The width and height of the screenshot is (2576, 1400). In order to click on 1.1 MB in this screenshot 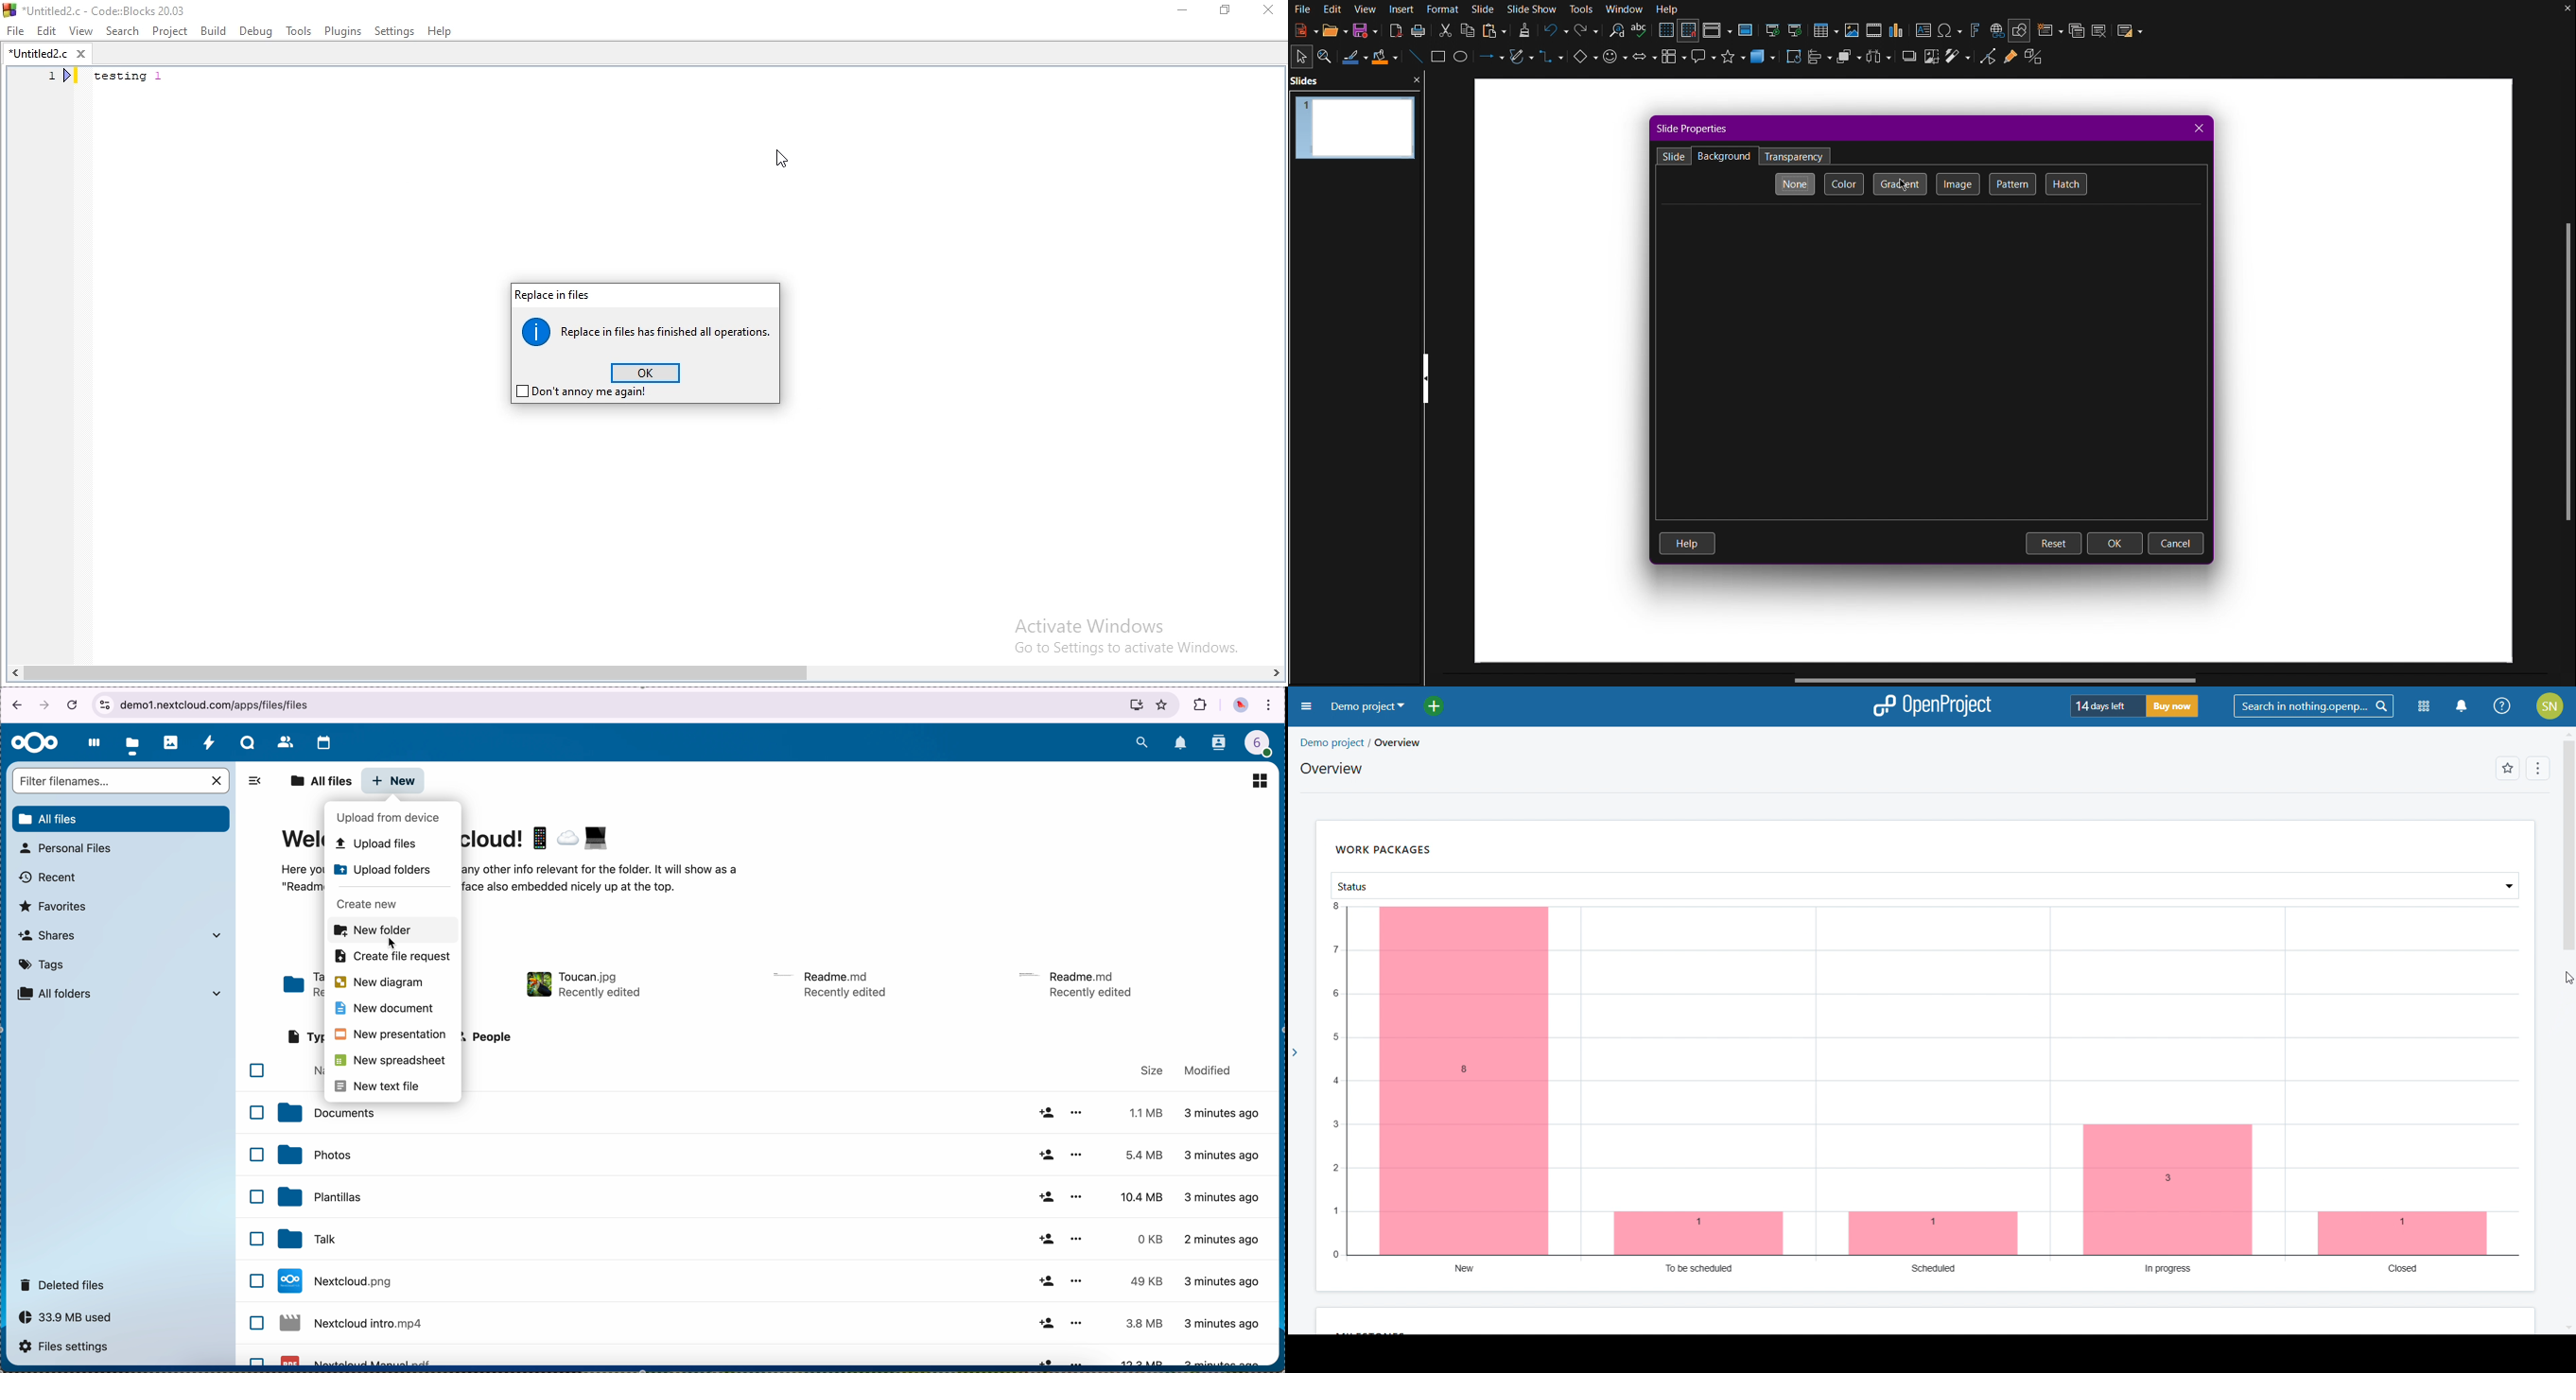, I will do `click(1143, 1110)`.